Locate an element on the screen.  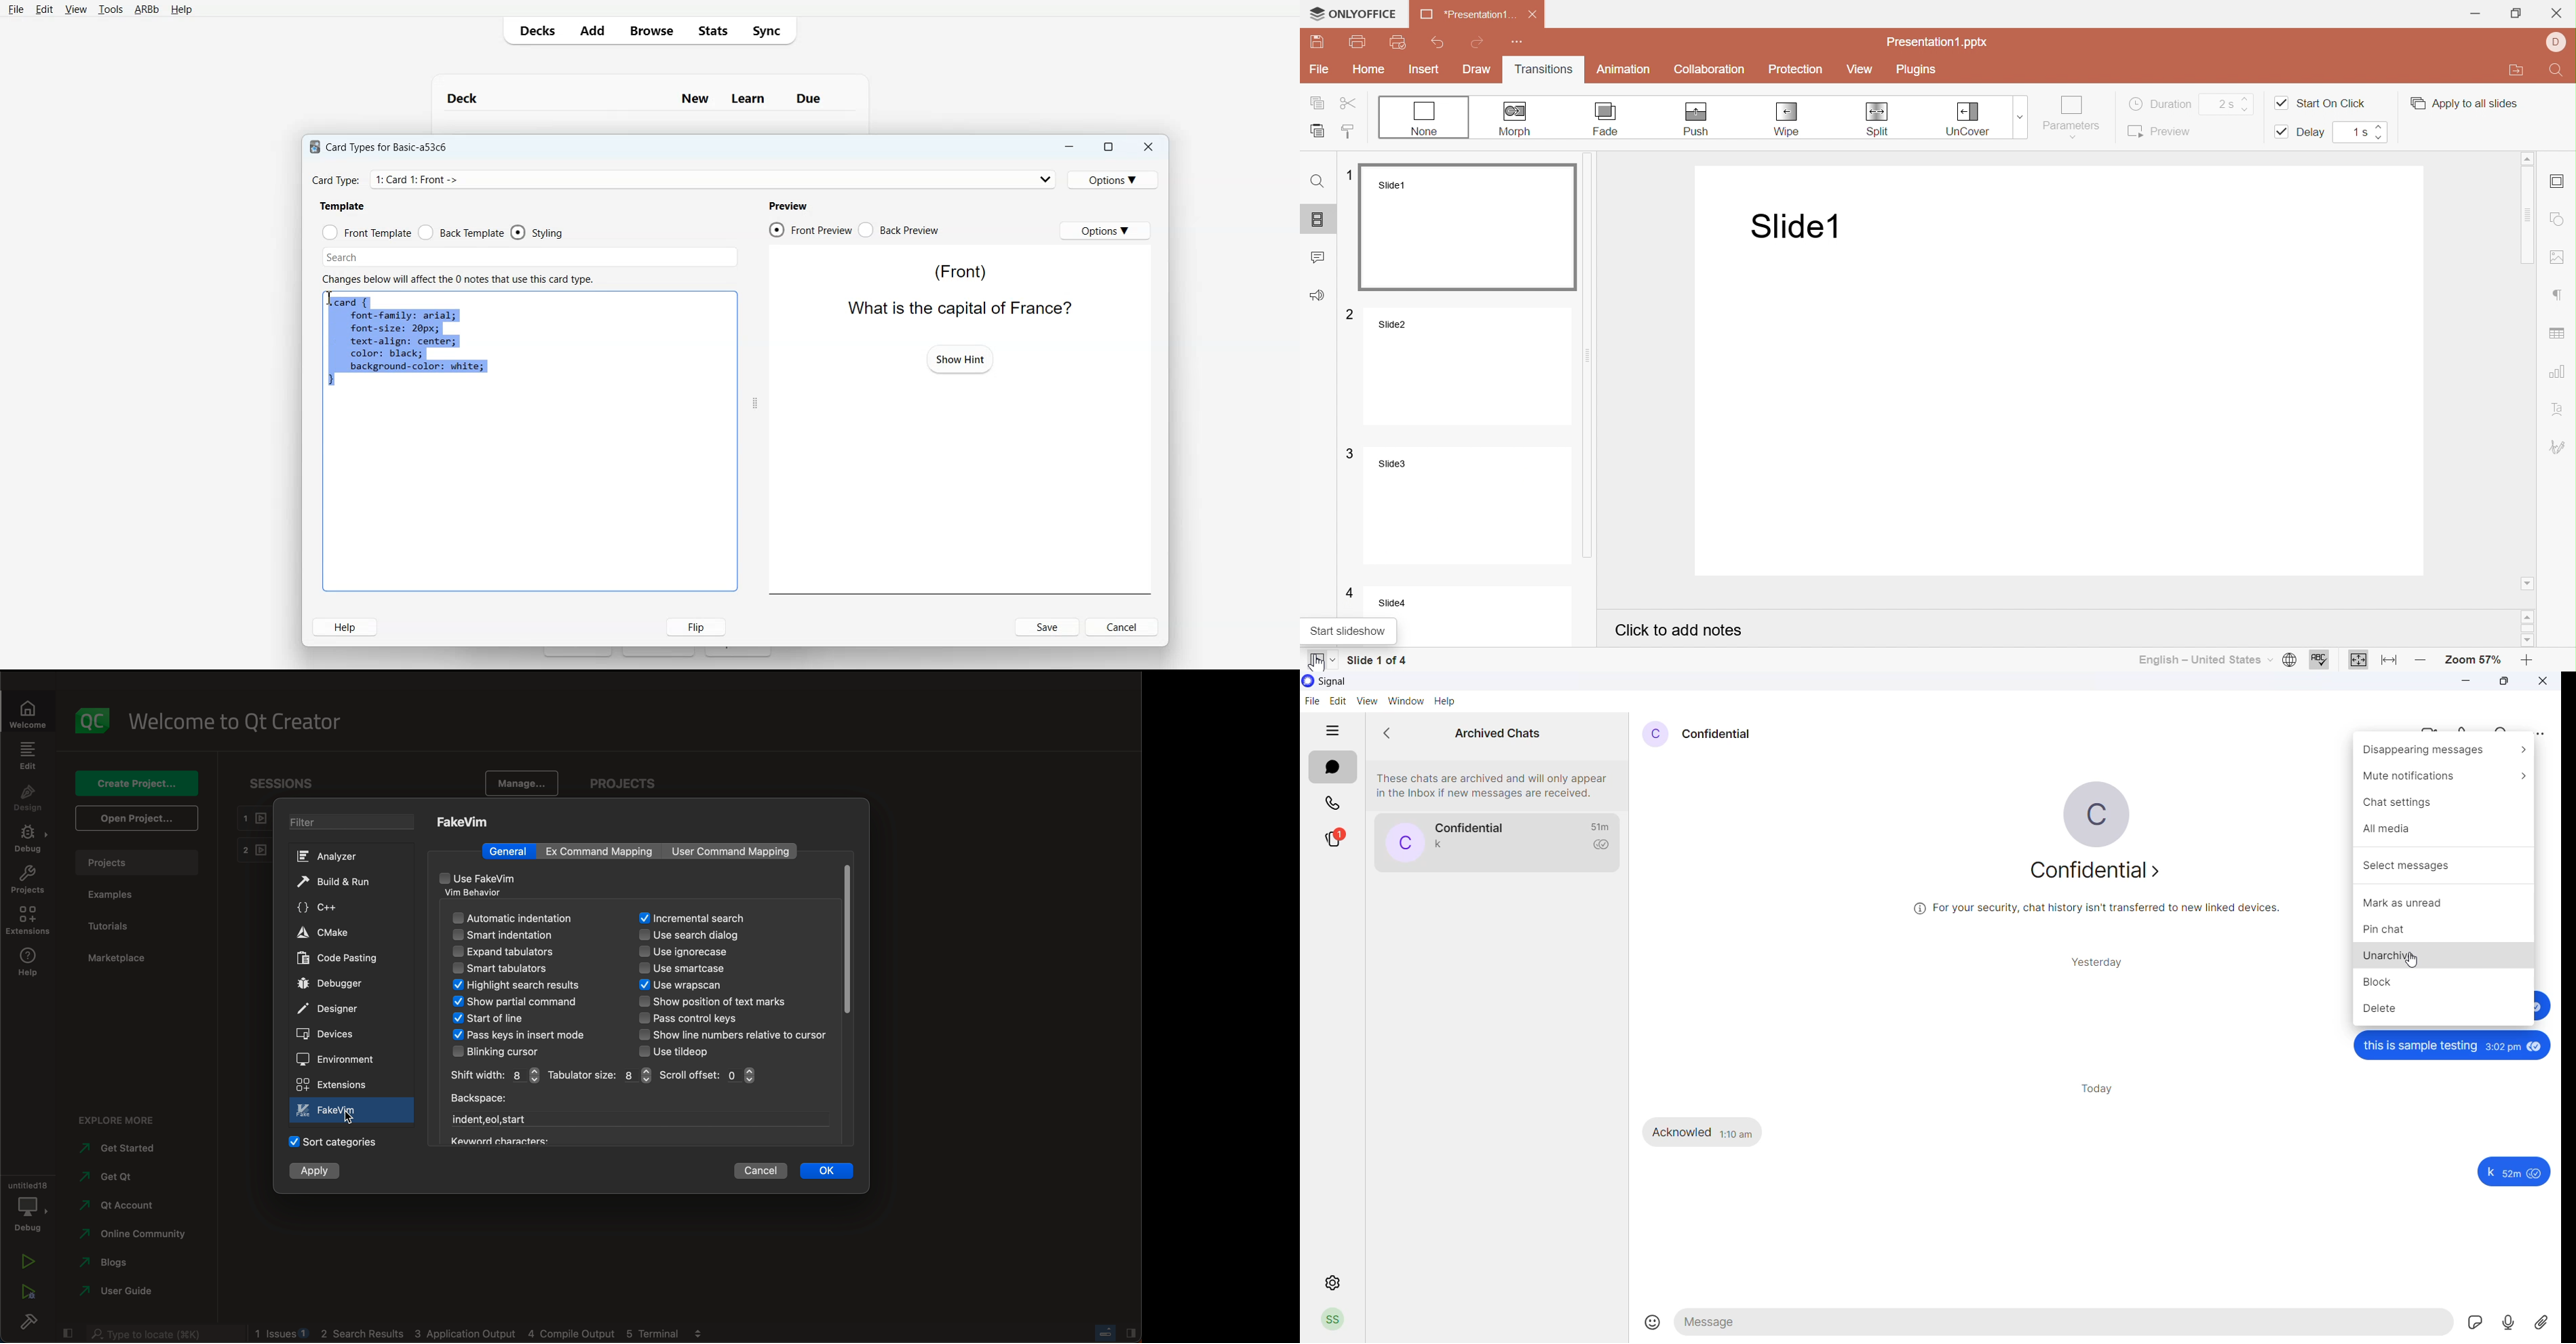
Tools is located at coordinates (110, 10).